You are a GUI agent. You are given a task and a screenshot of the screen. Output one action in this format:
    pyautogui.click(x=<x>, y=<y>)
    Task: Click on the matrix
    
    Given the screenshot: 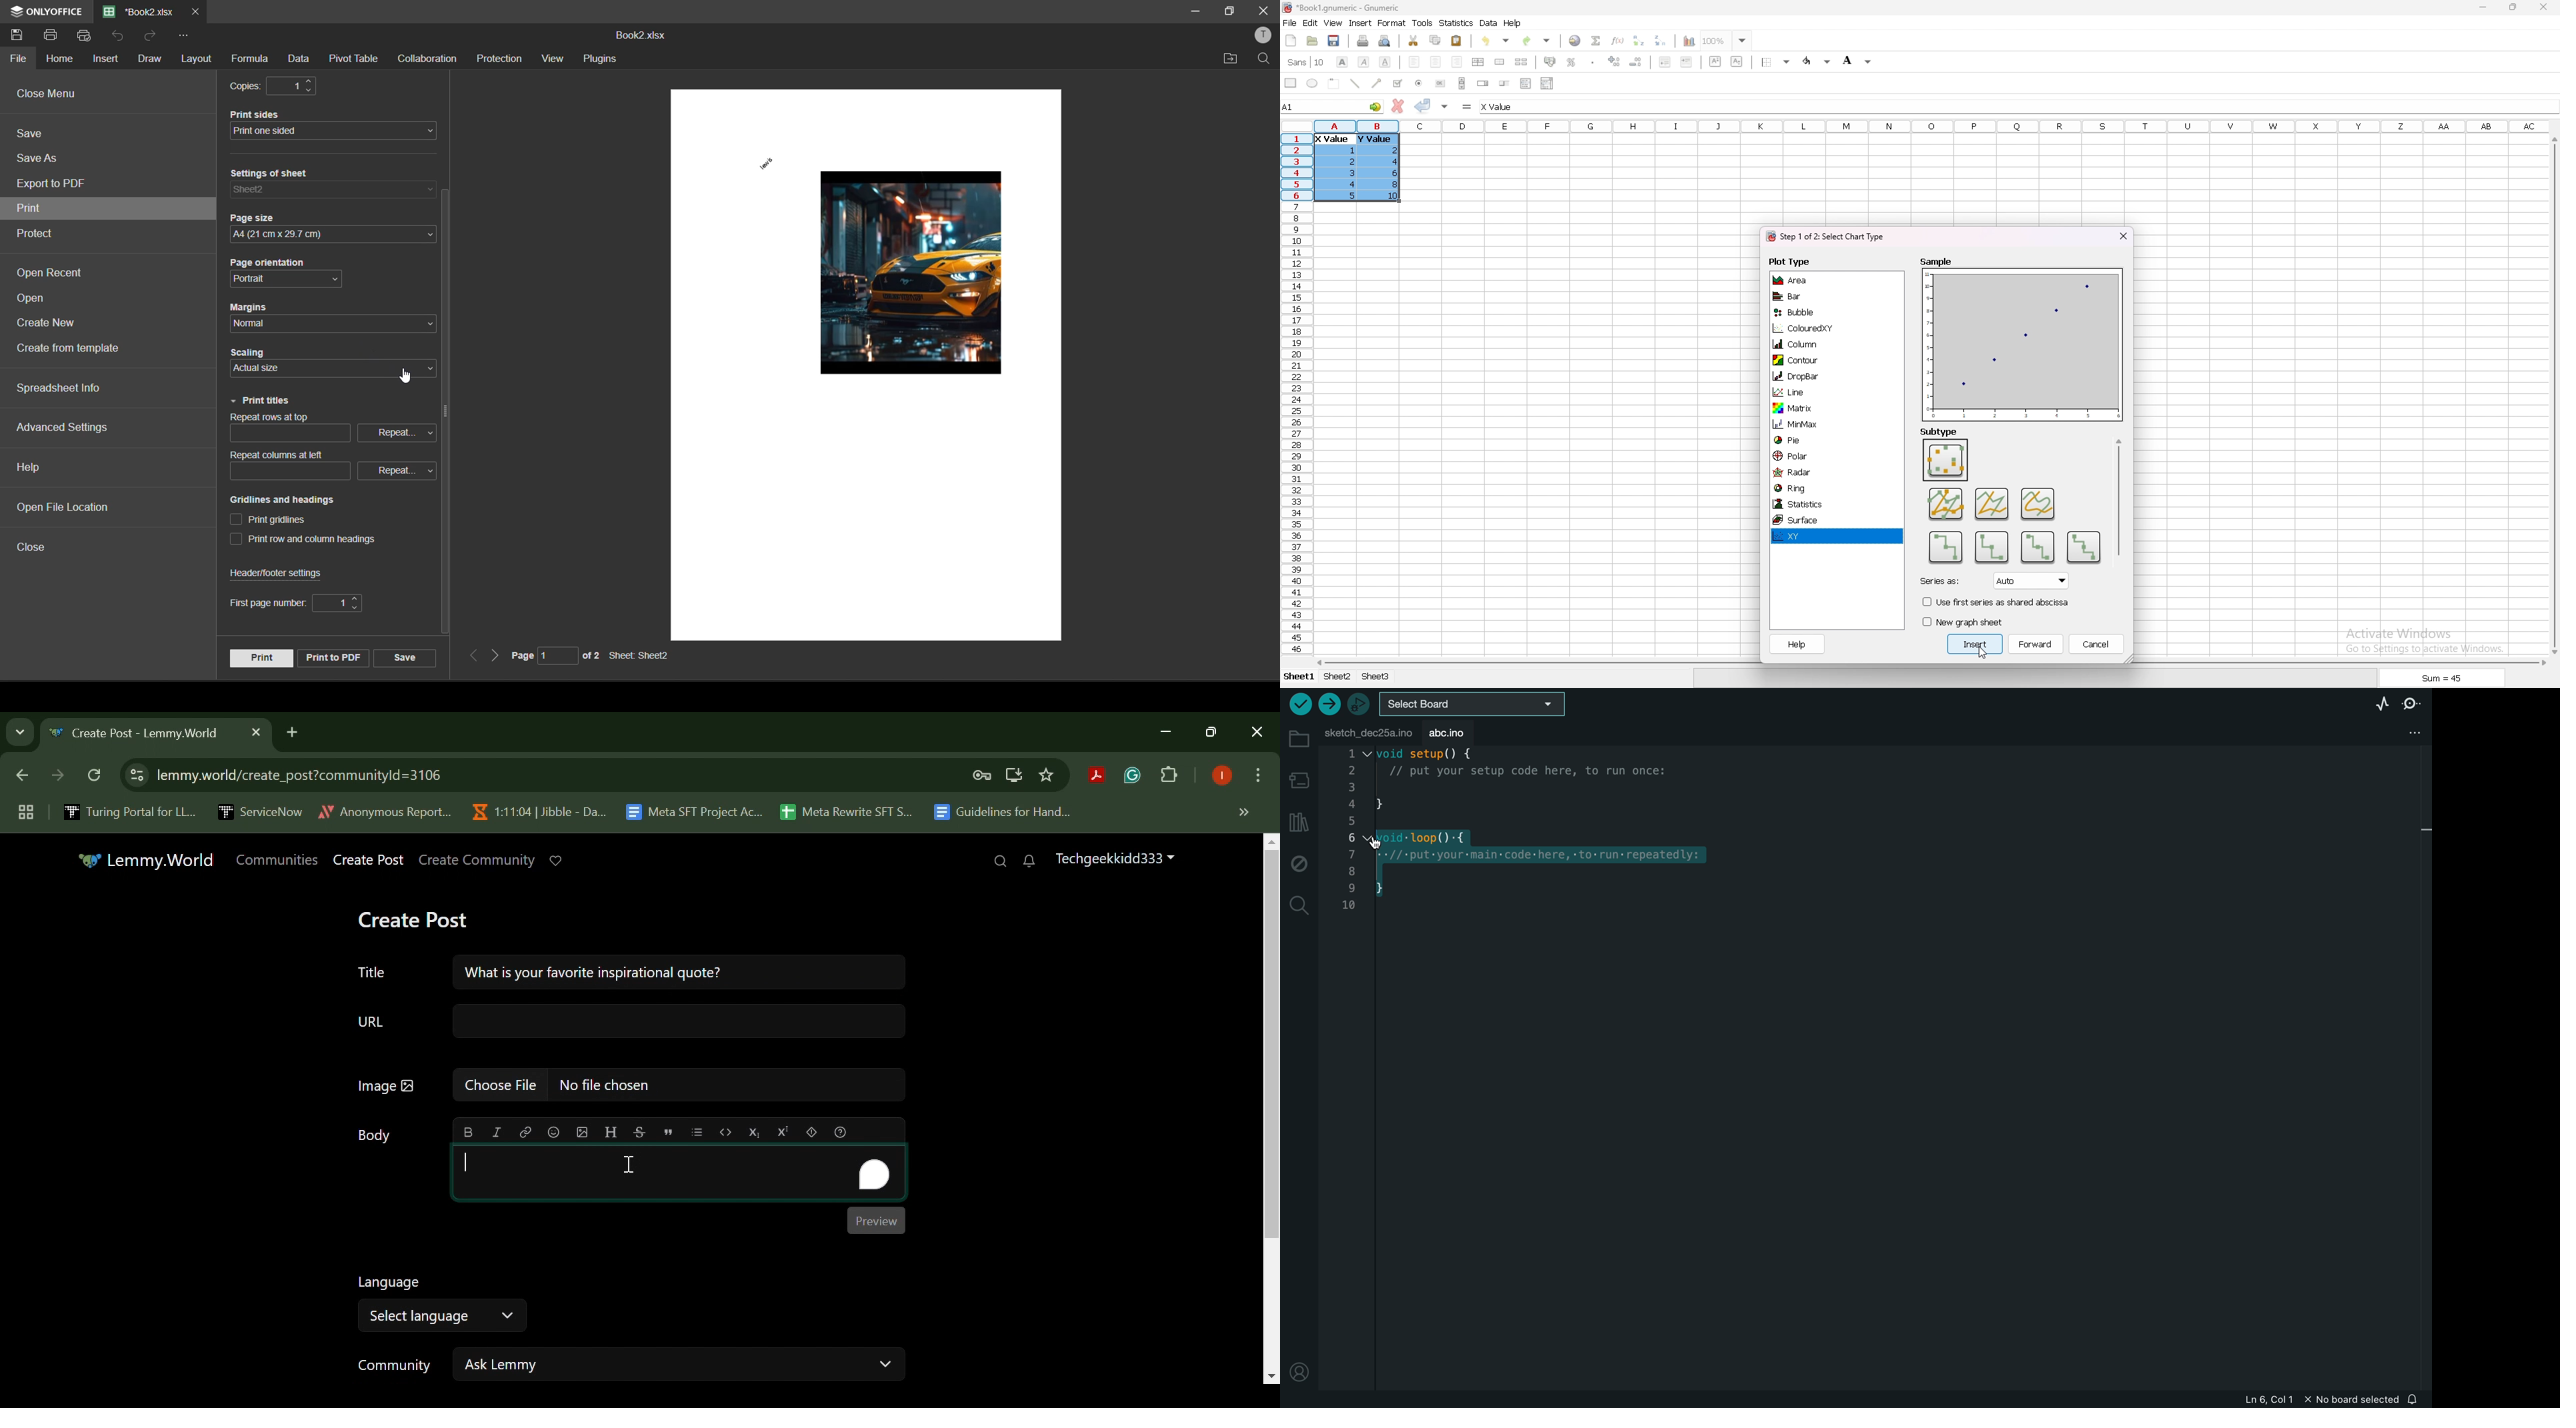 What is the action you would take?
    pyautogui.click(x=1813, y=408)
    